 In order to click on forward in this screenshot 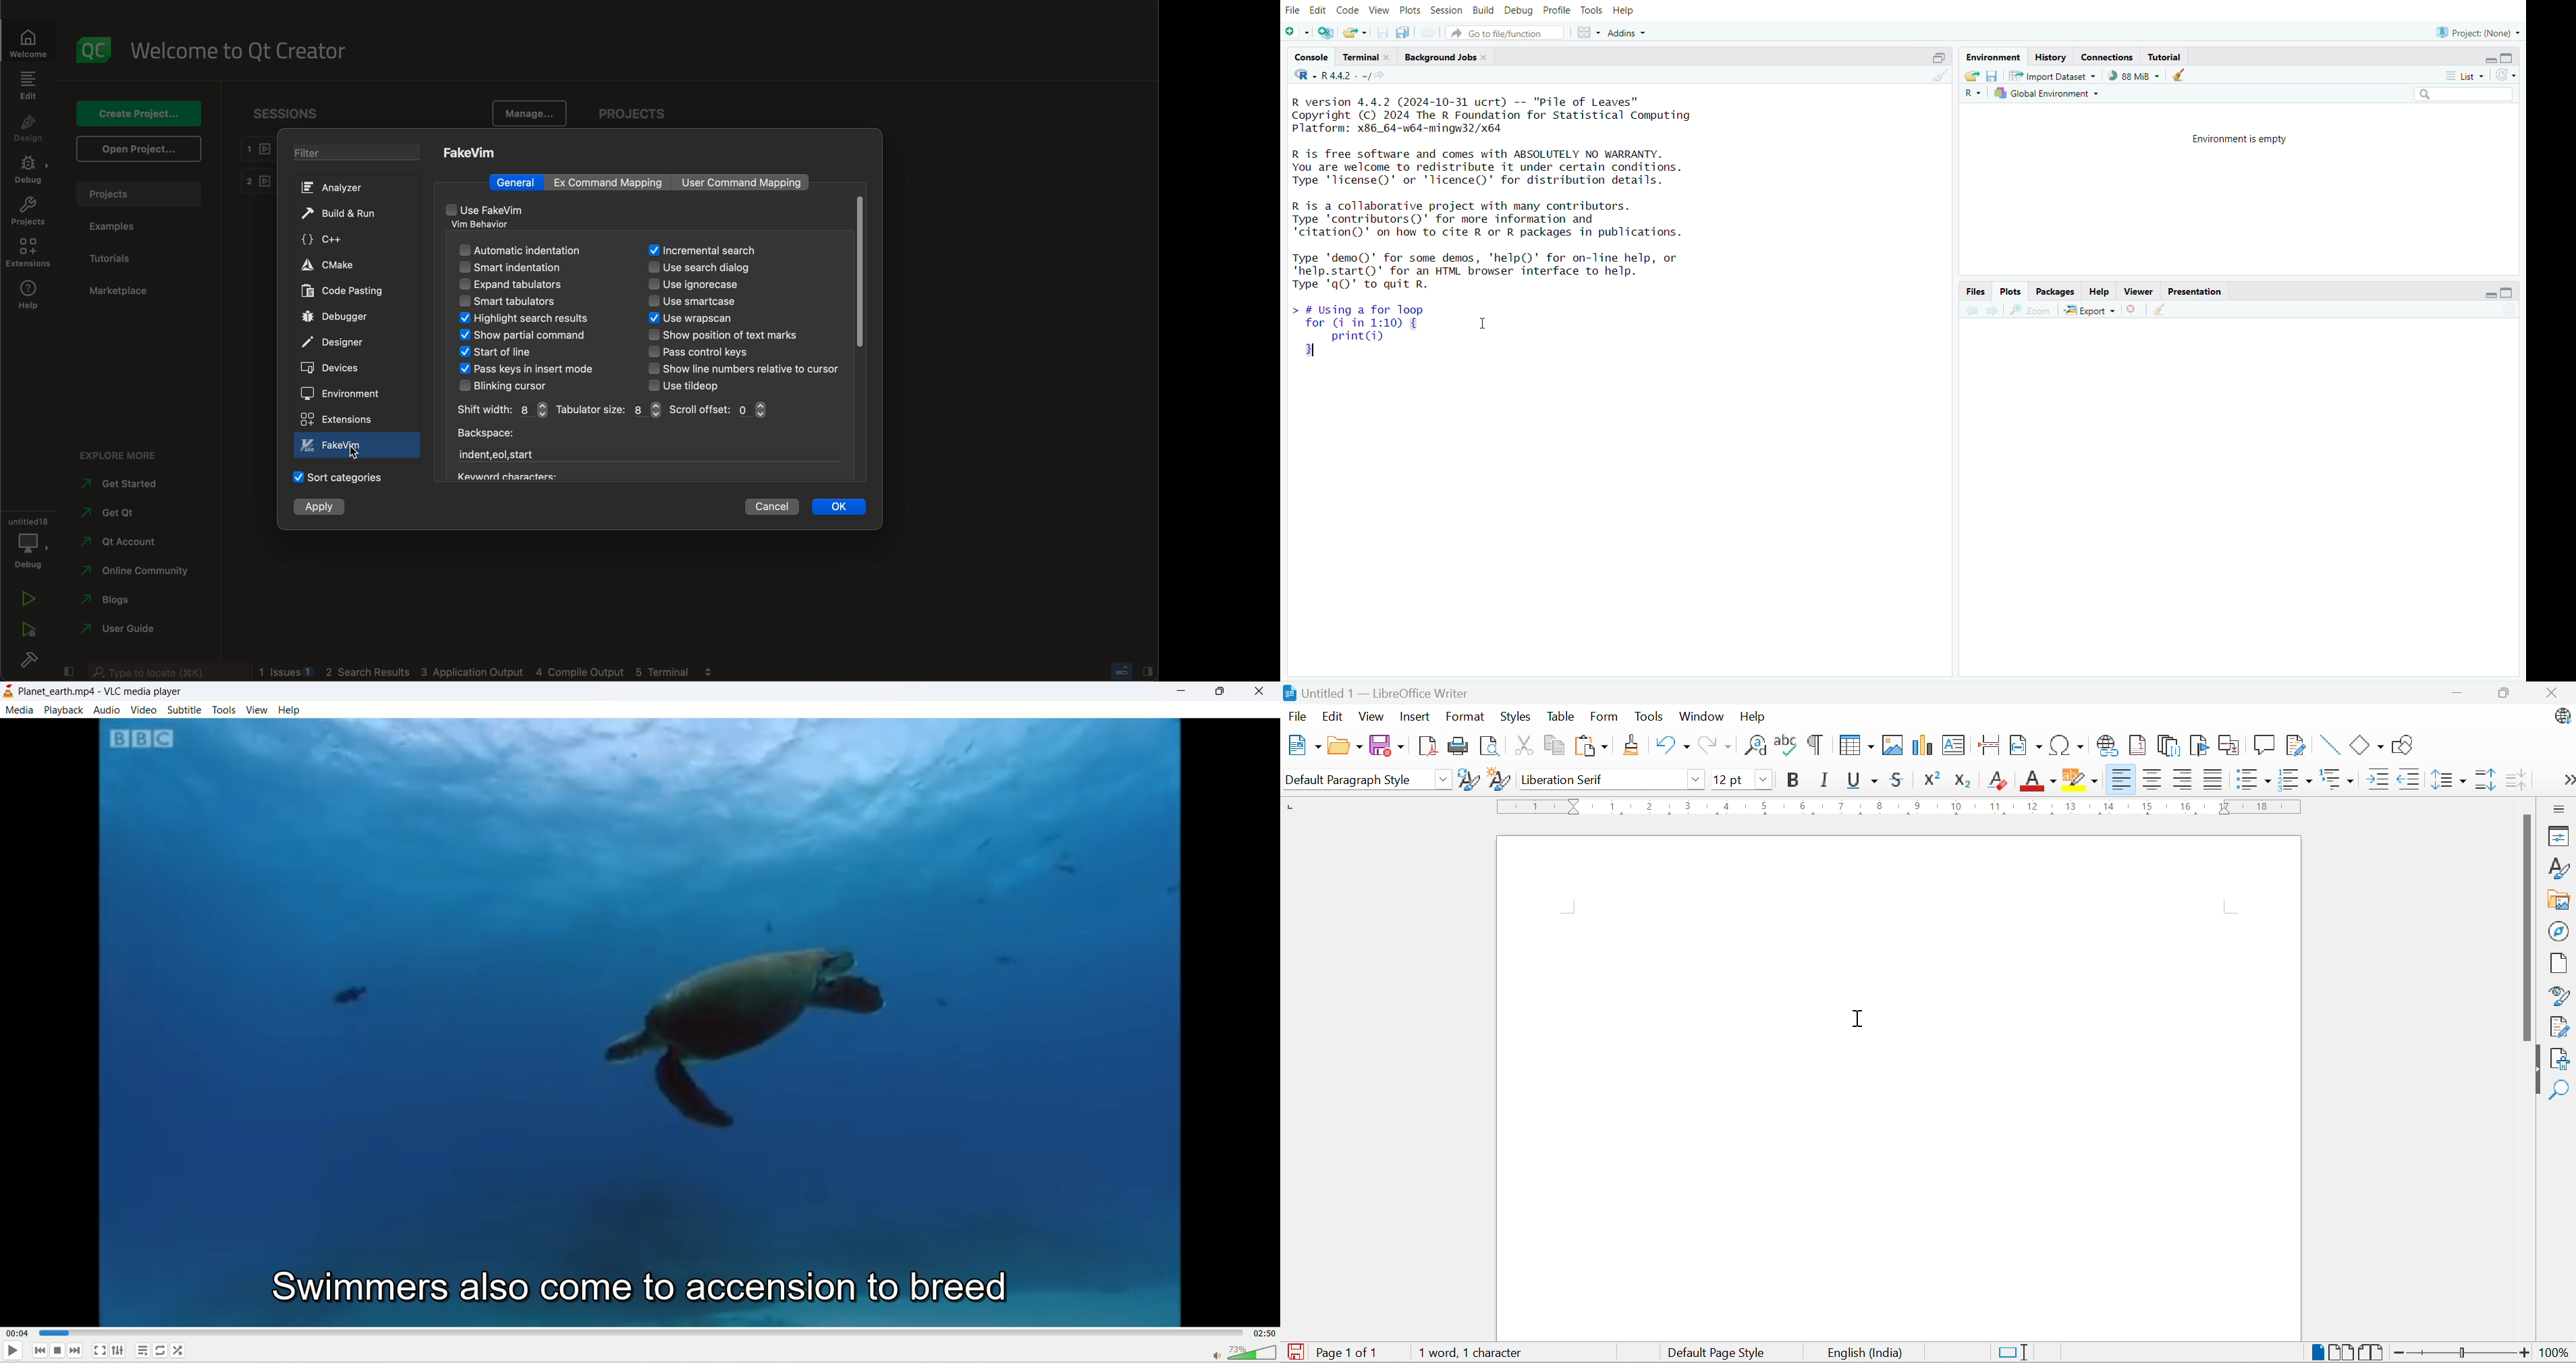, I will do `click(1996, 311)`.